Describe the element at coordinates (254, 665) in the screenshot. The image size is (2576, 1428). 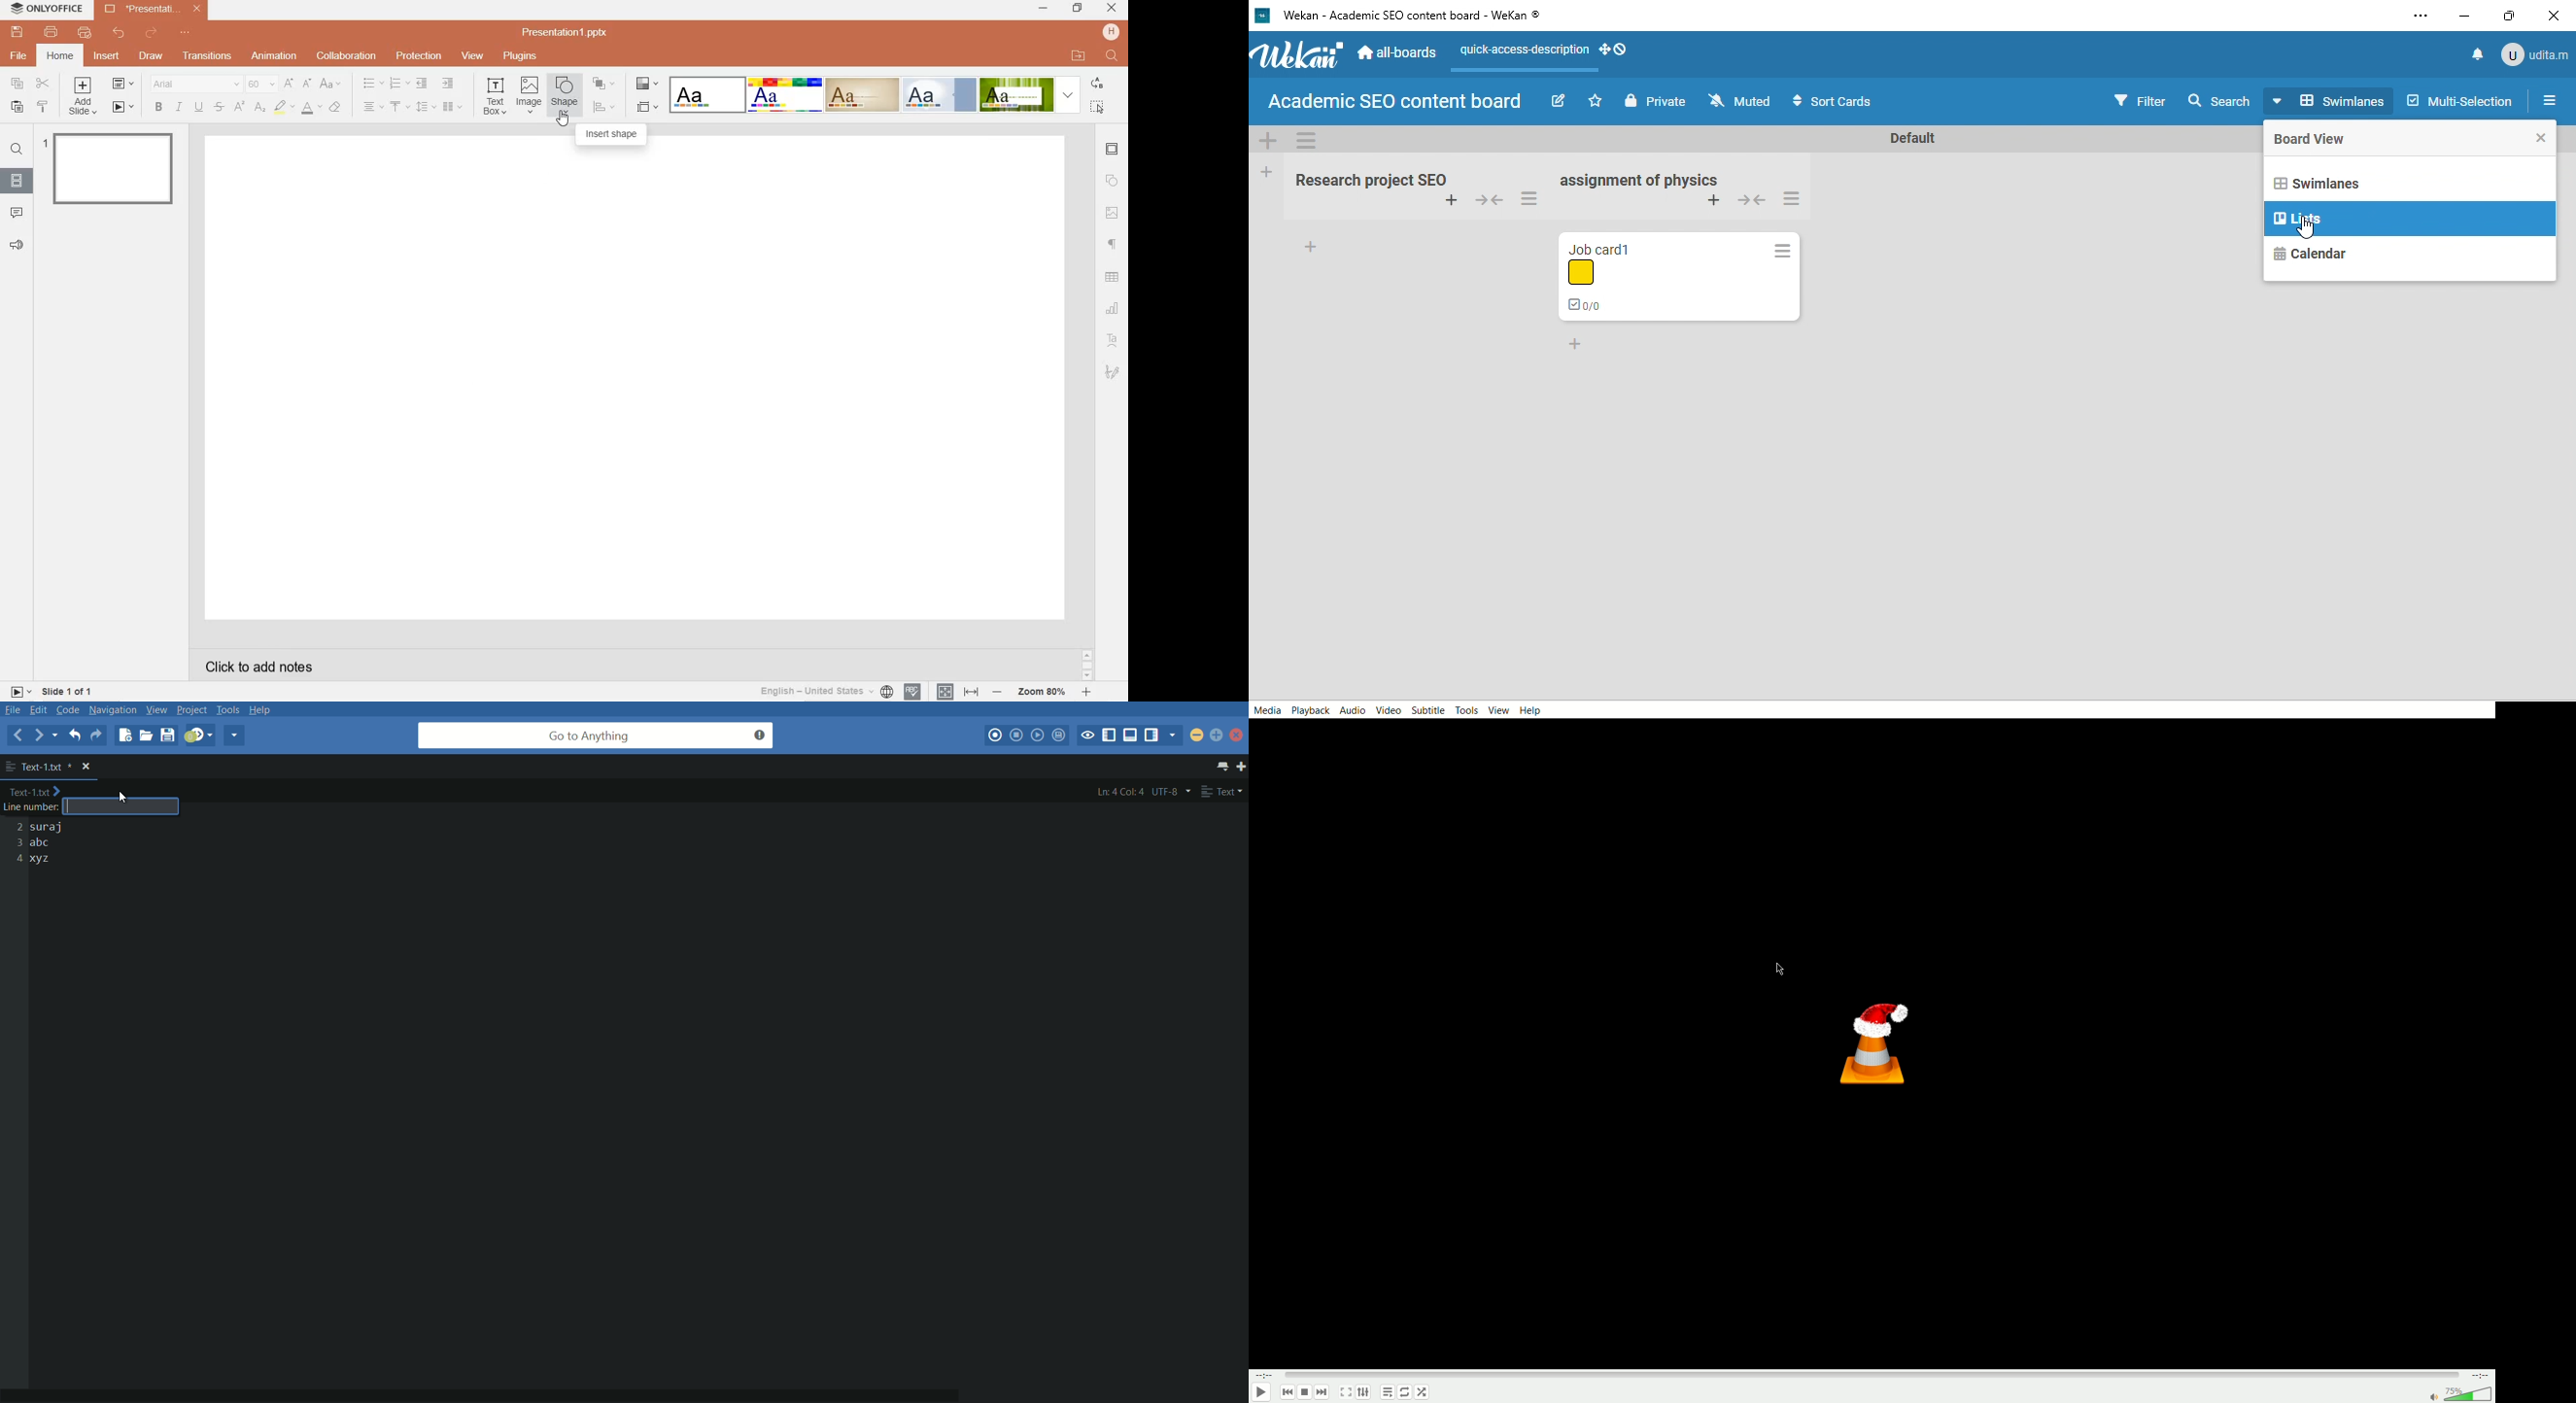
I see `click to add notes` at that location.